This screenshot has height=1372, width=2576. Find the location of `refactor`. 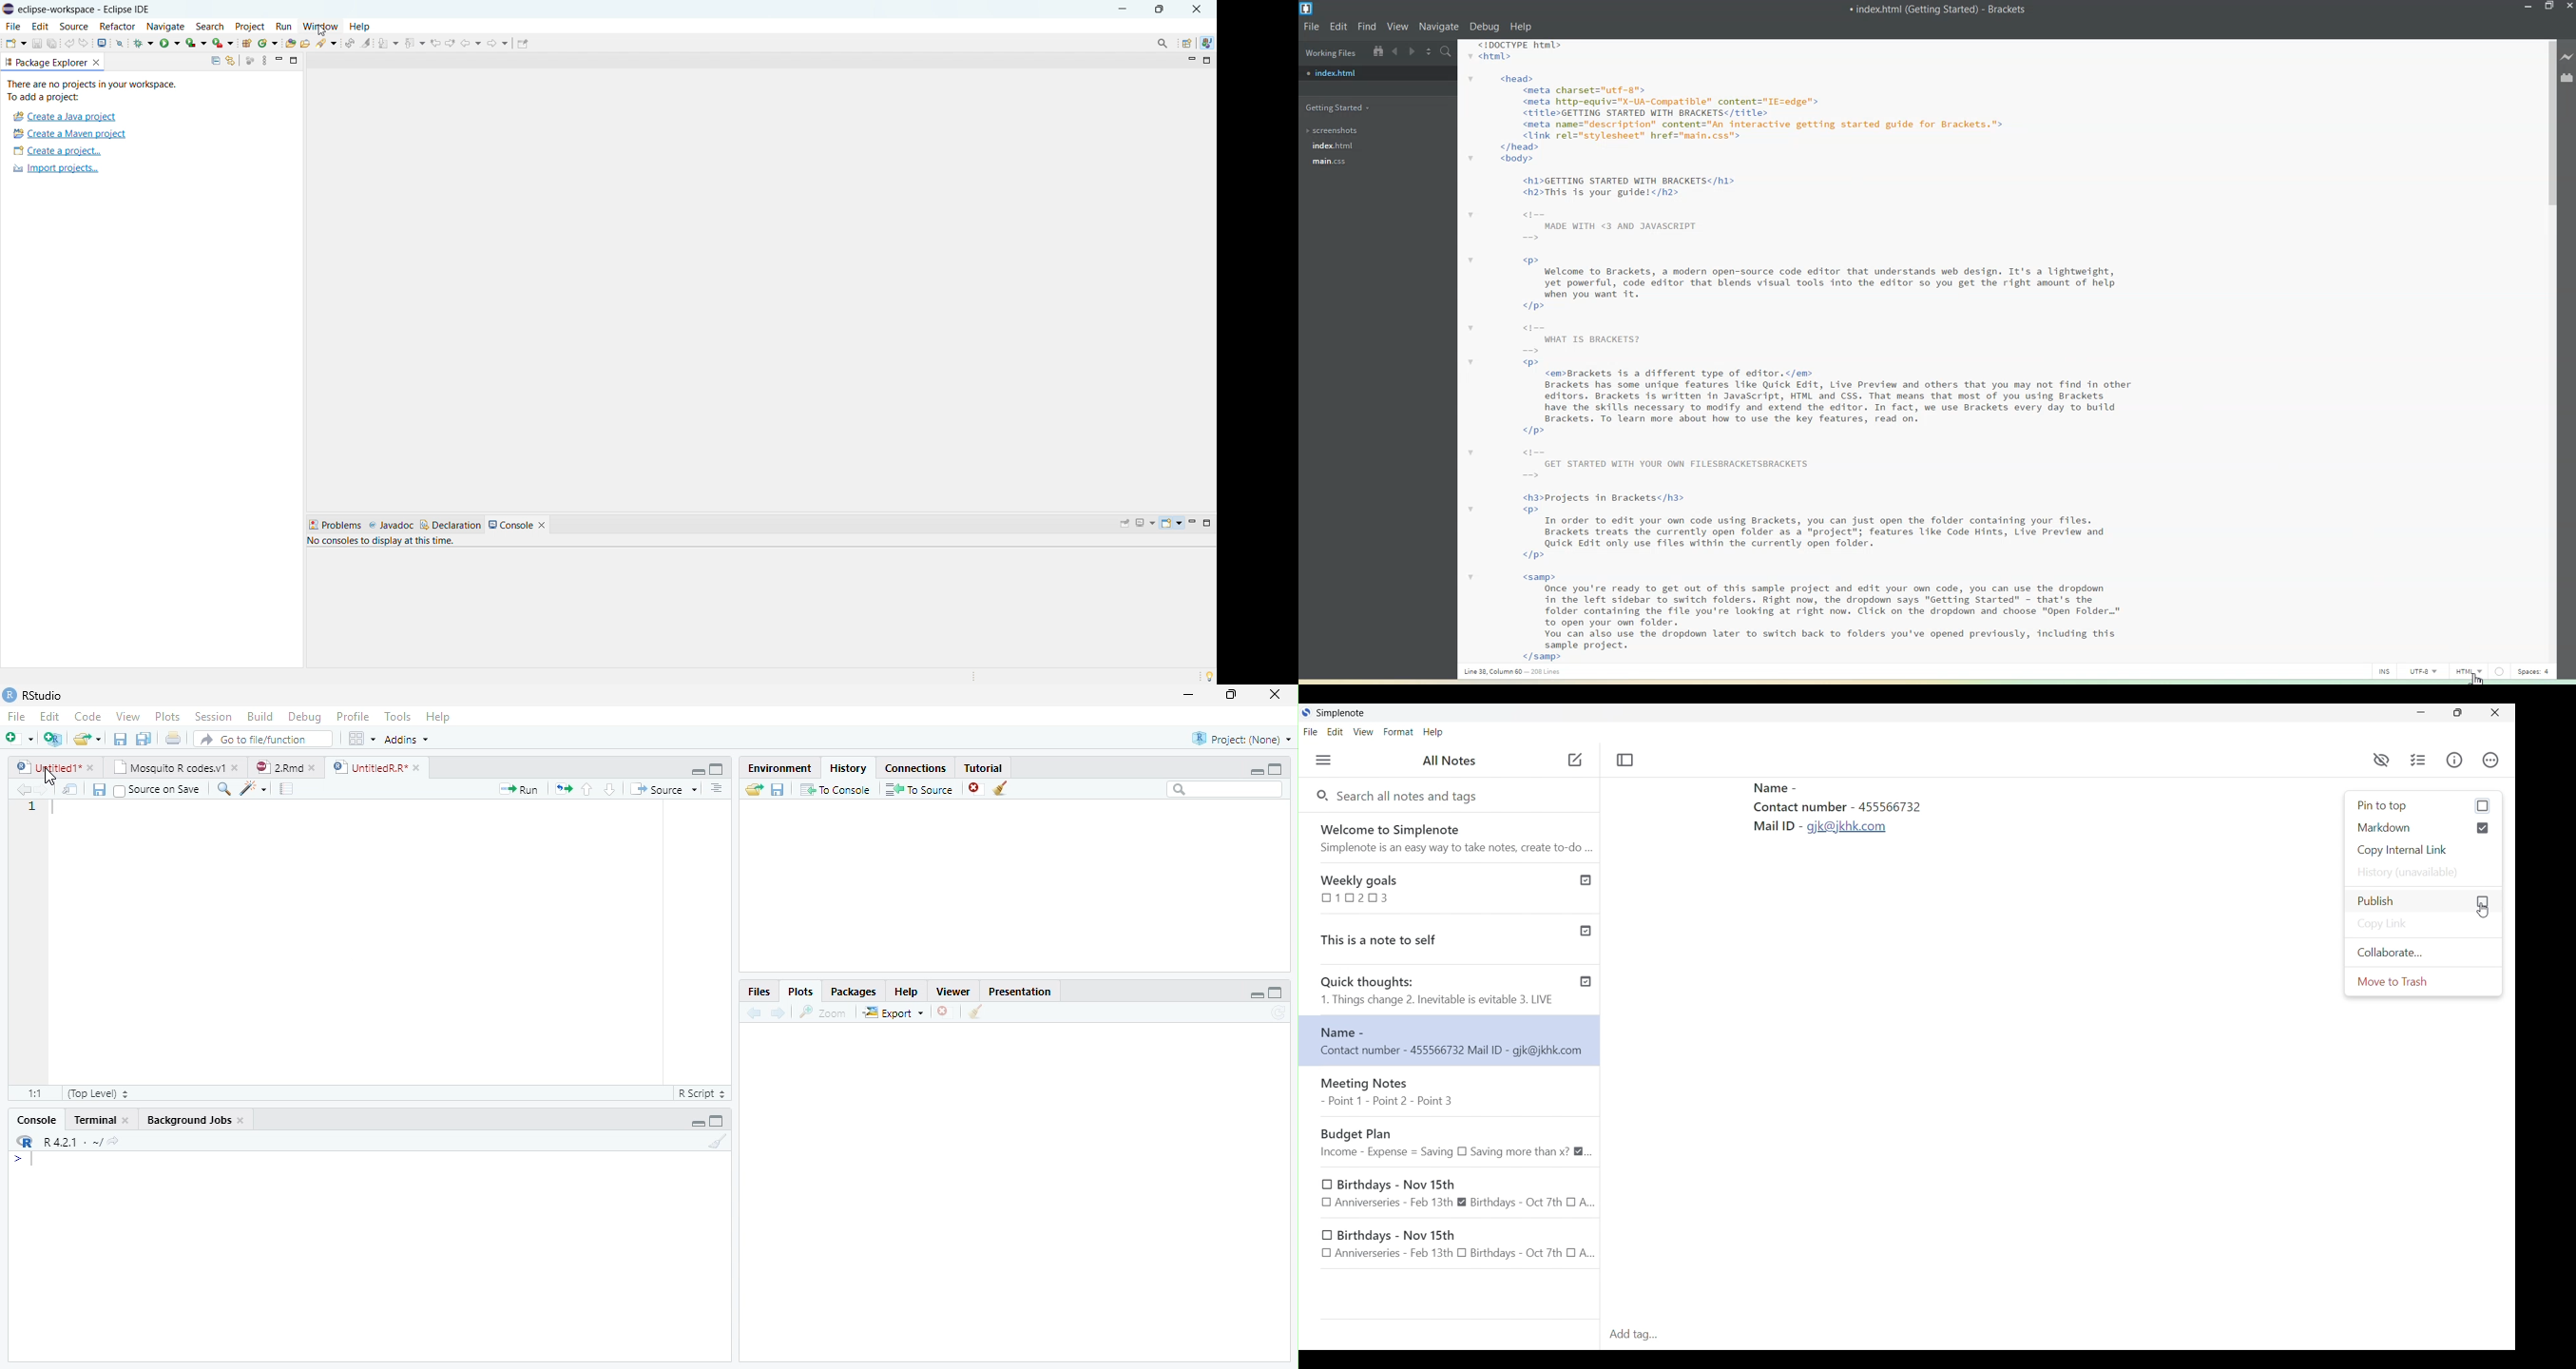

refactor is located at coordinates (118, 26).